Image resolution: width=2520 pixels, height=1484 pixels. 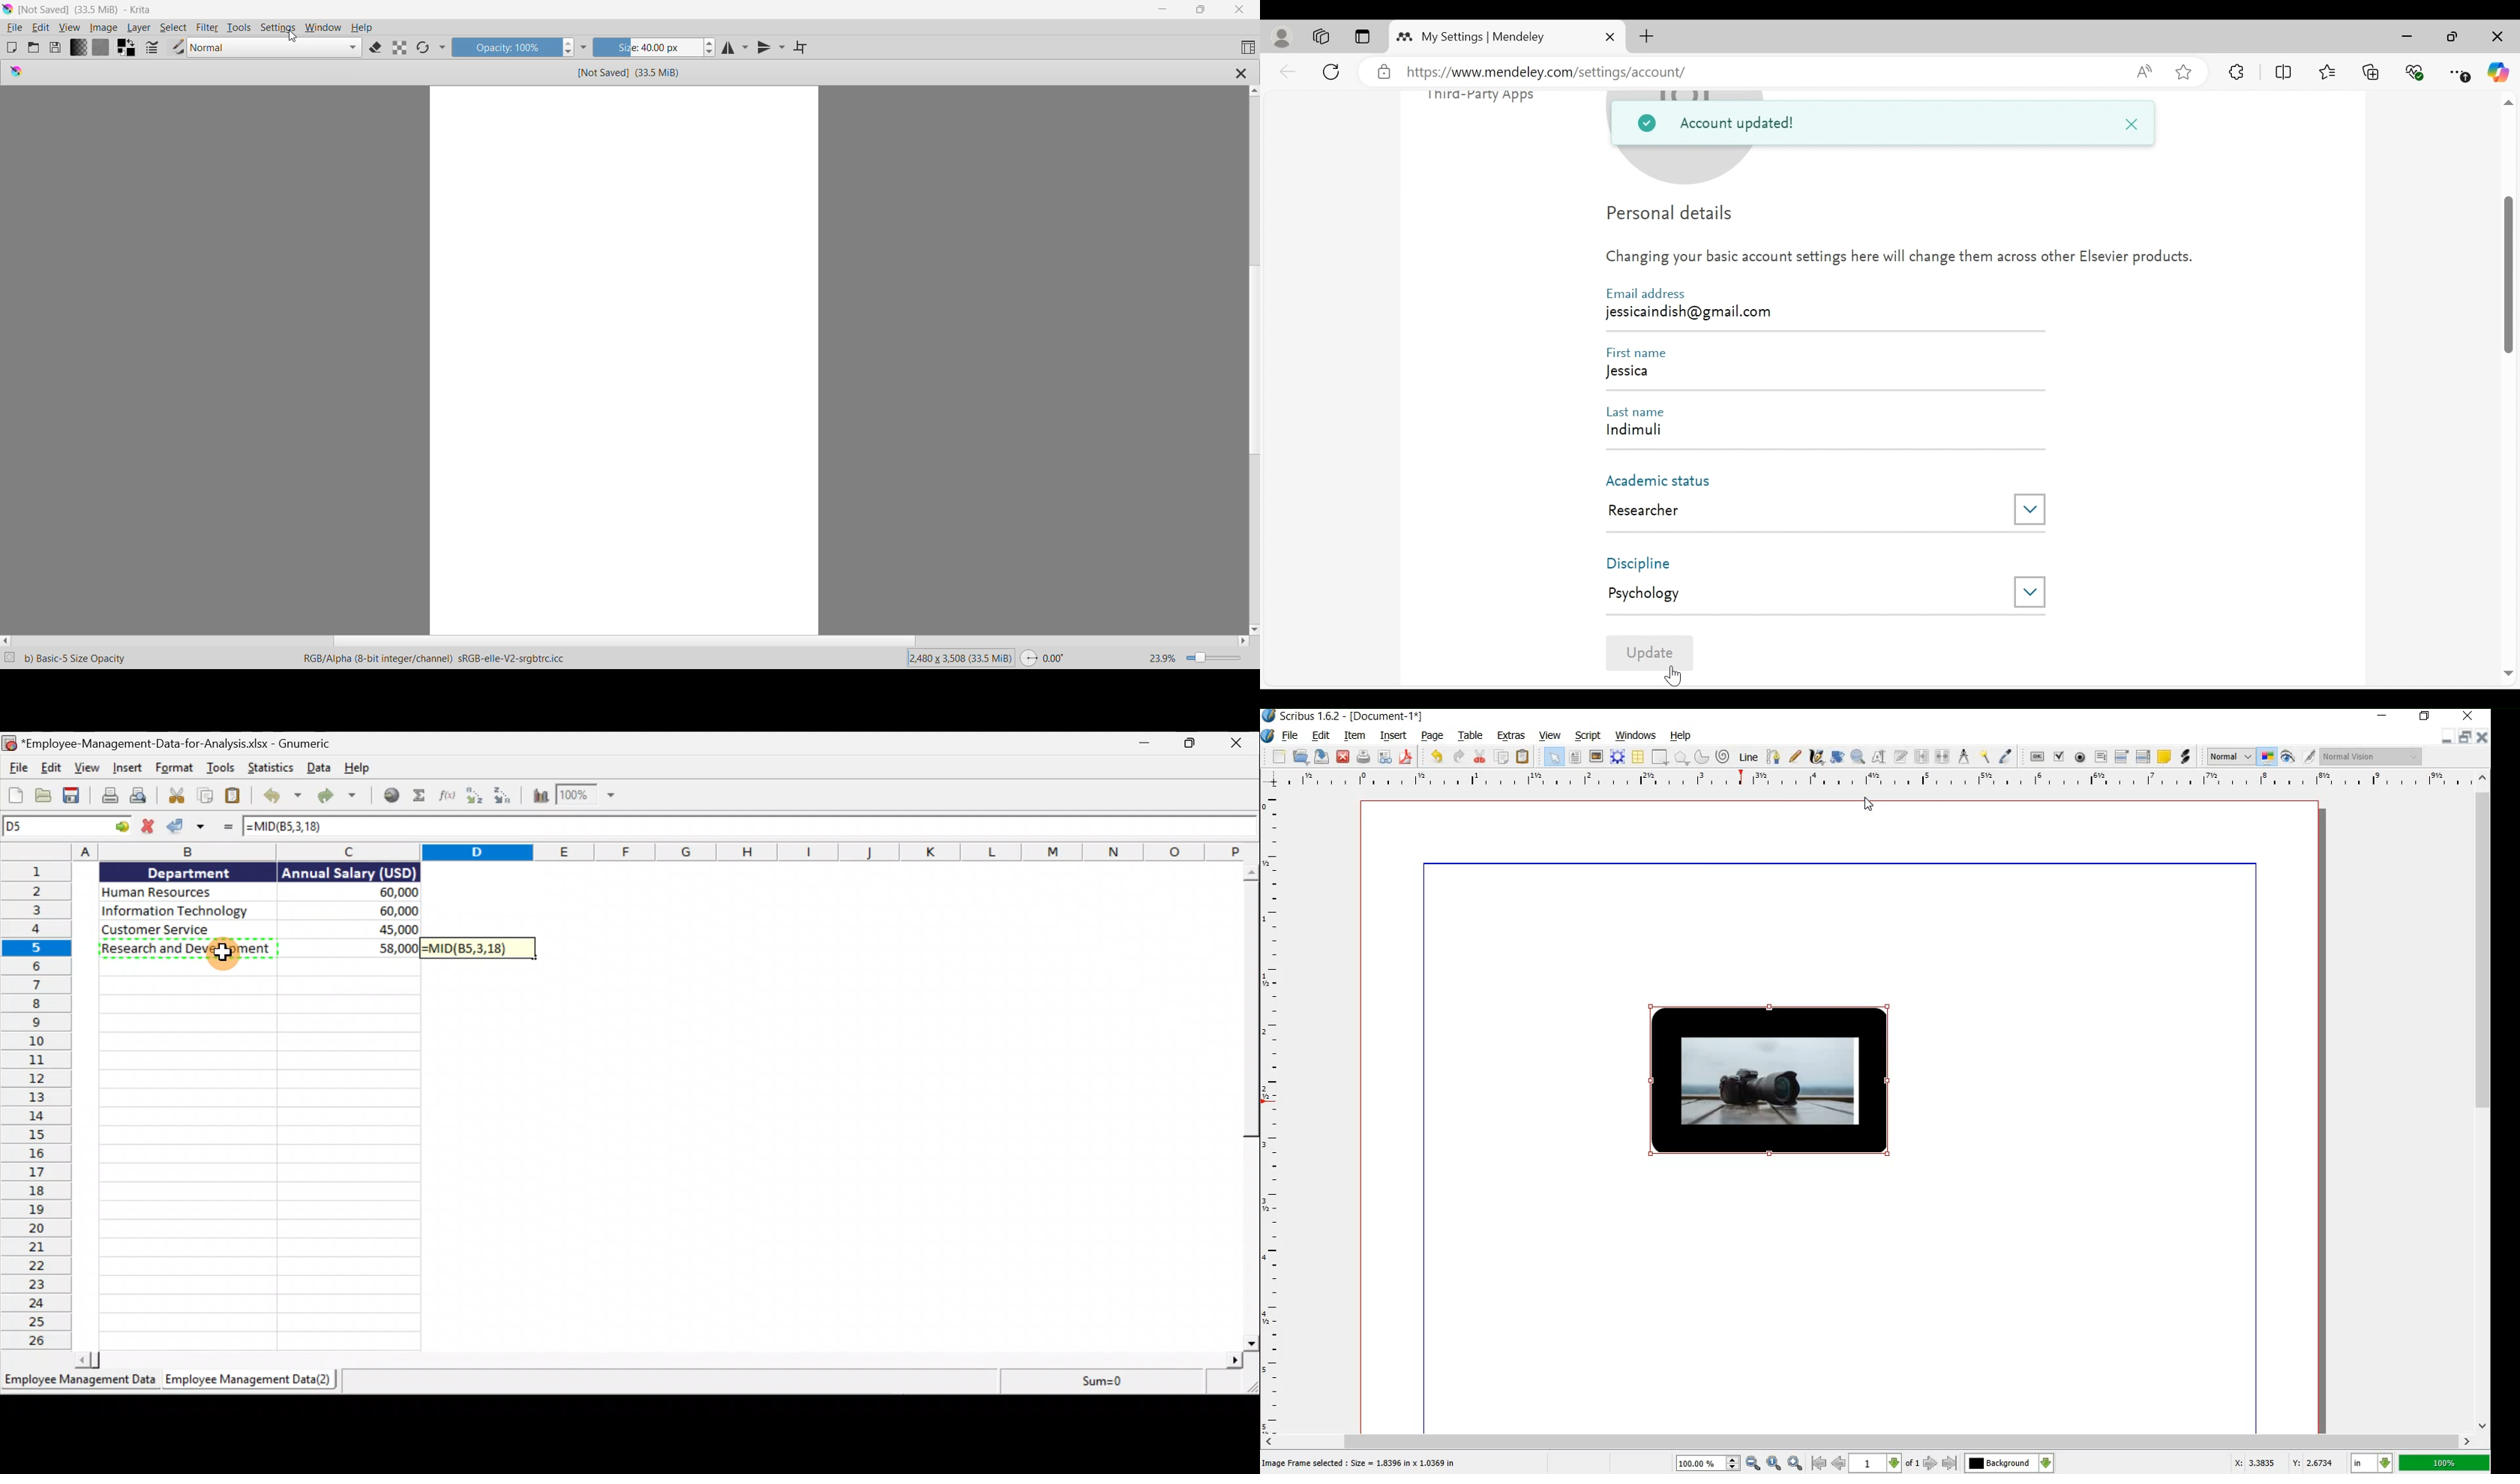 What do you see at coordinates (1595, 756) in the screenshot?
I see `image` at bounding box center [1595, 756].